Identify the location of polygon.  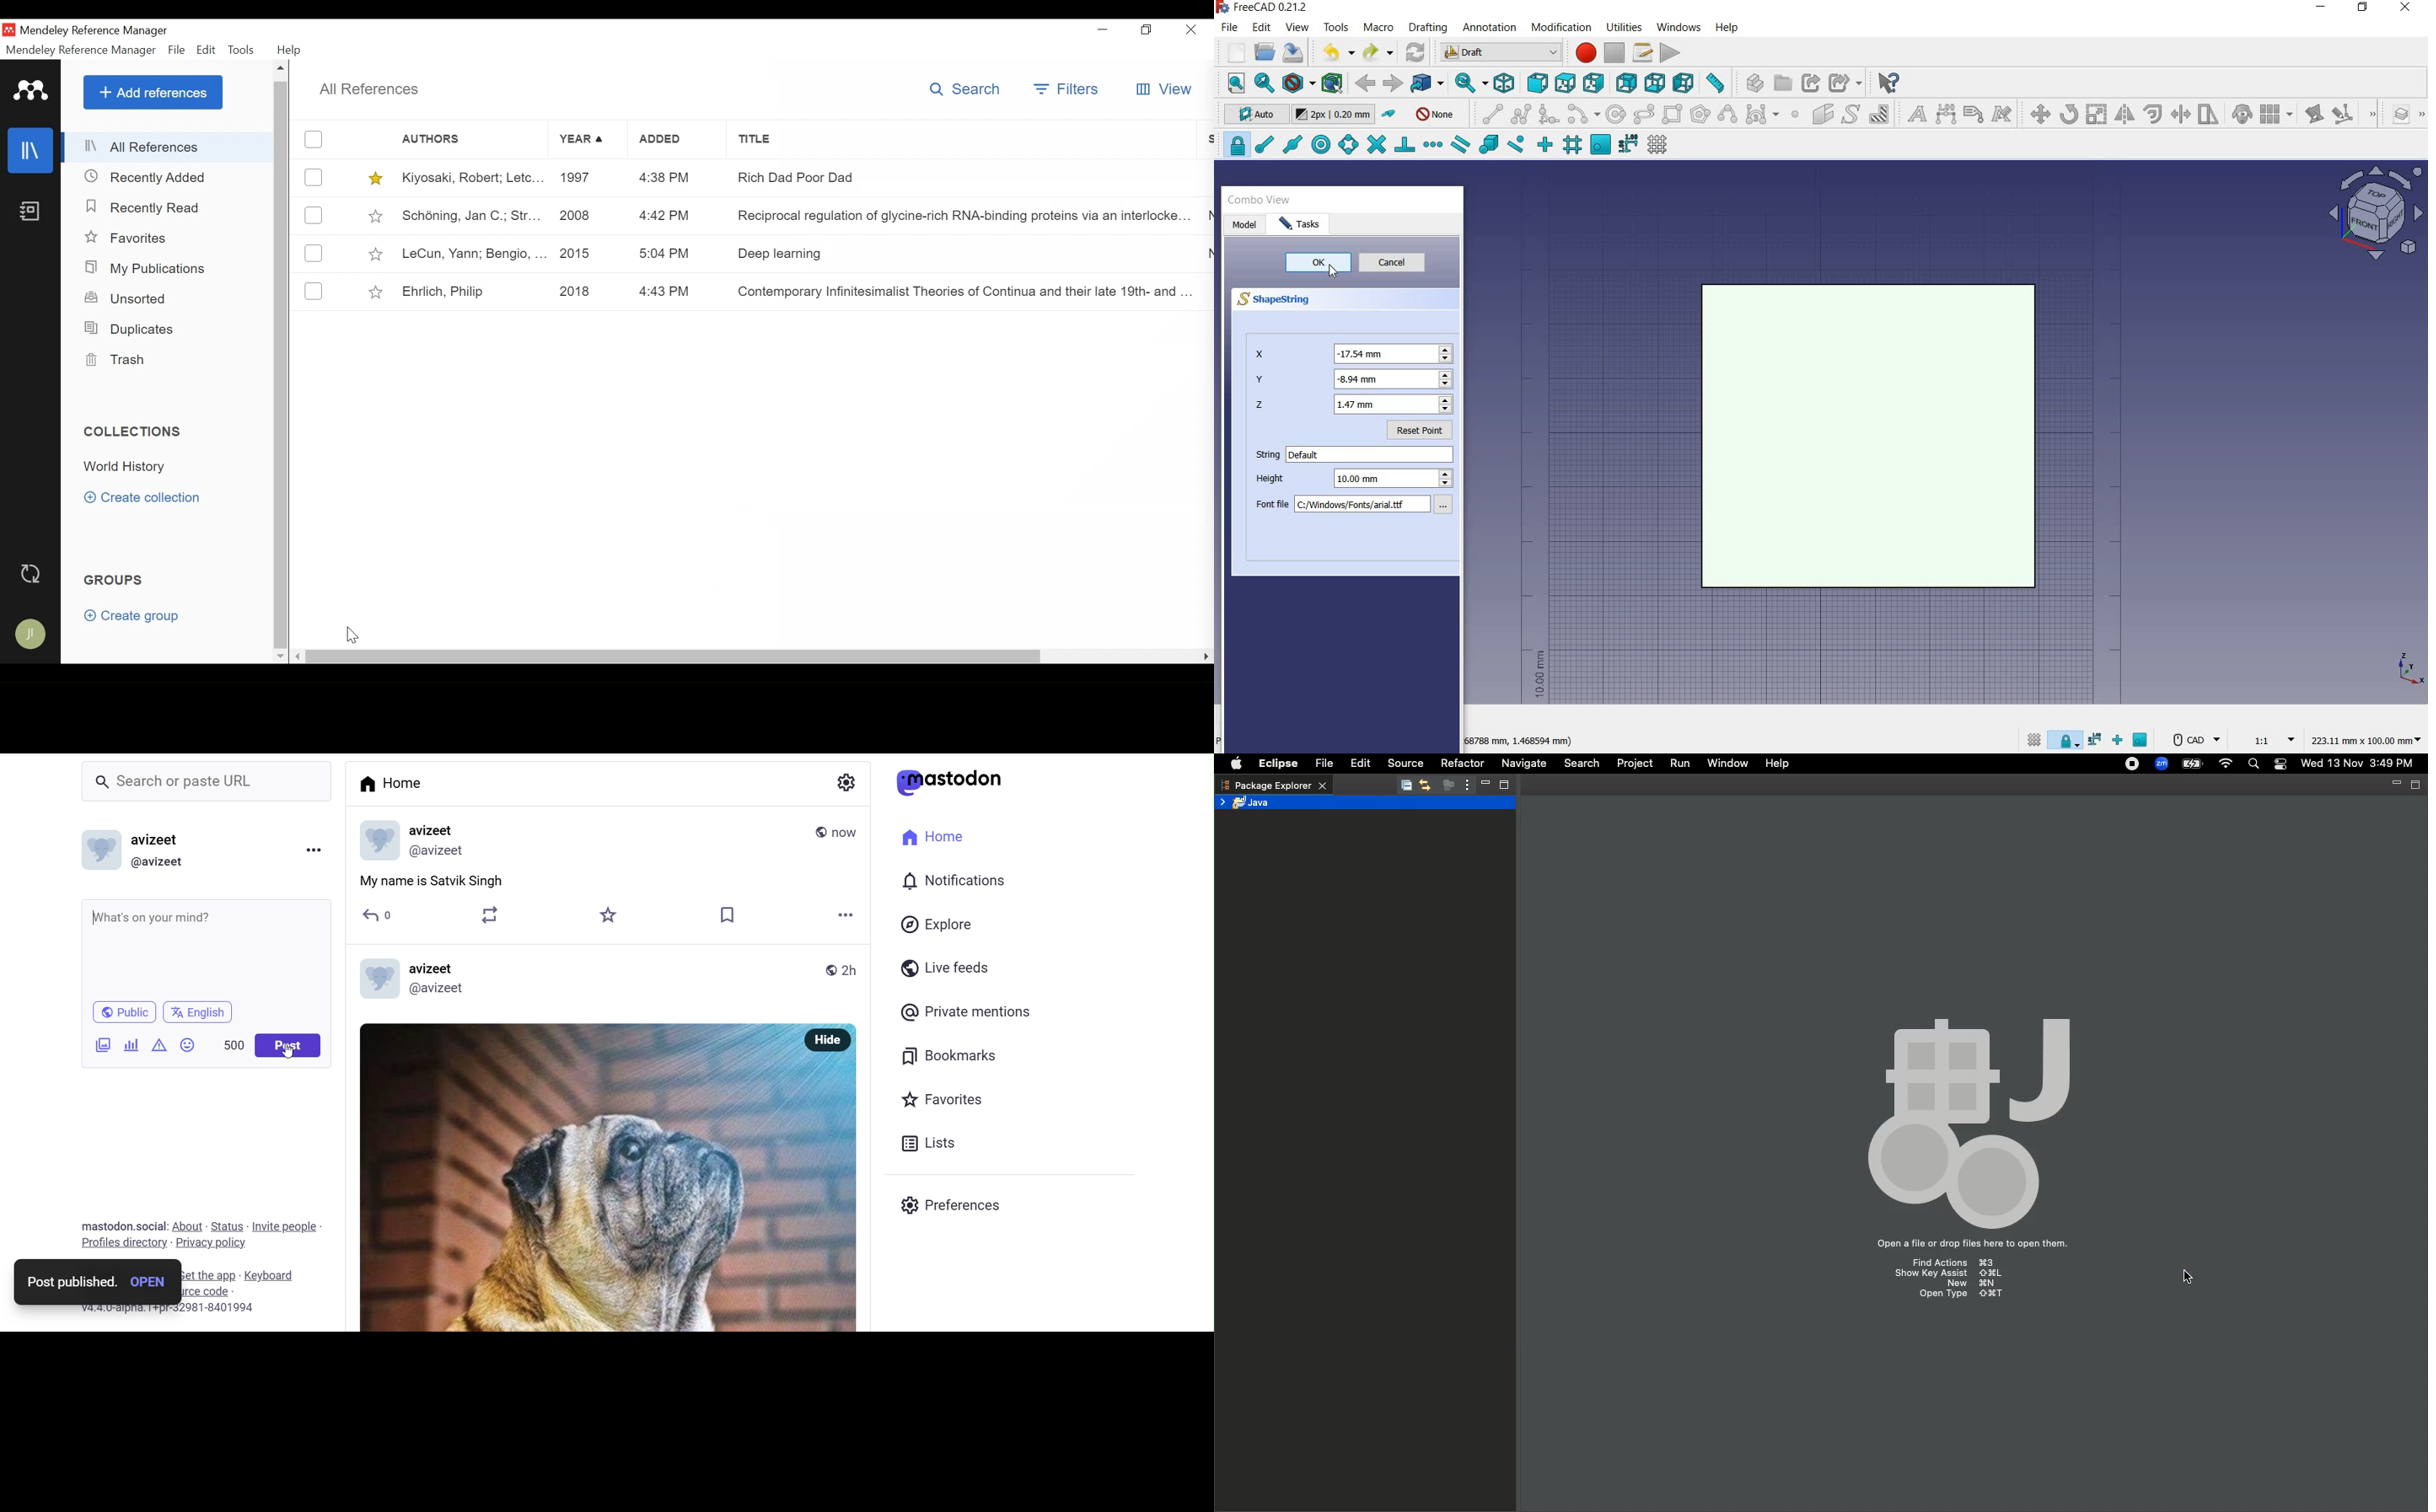
(1700, 113).